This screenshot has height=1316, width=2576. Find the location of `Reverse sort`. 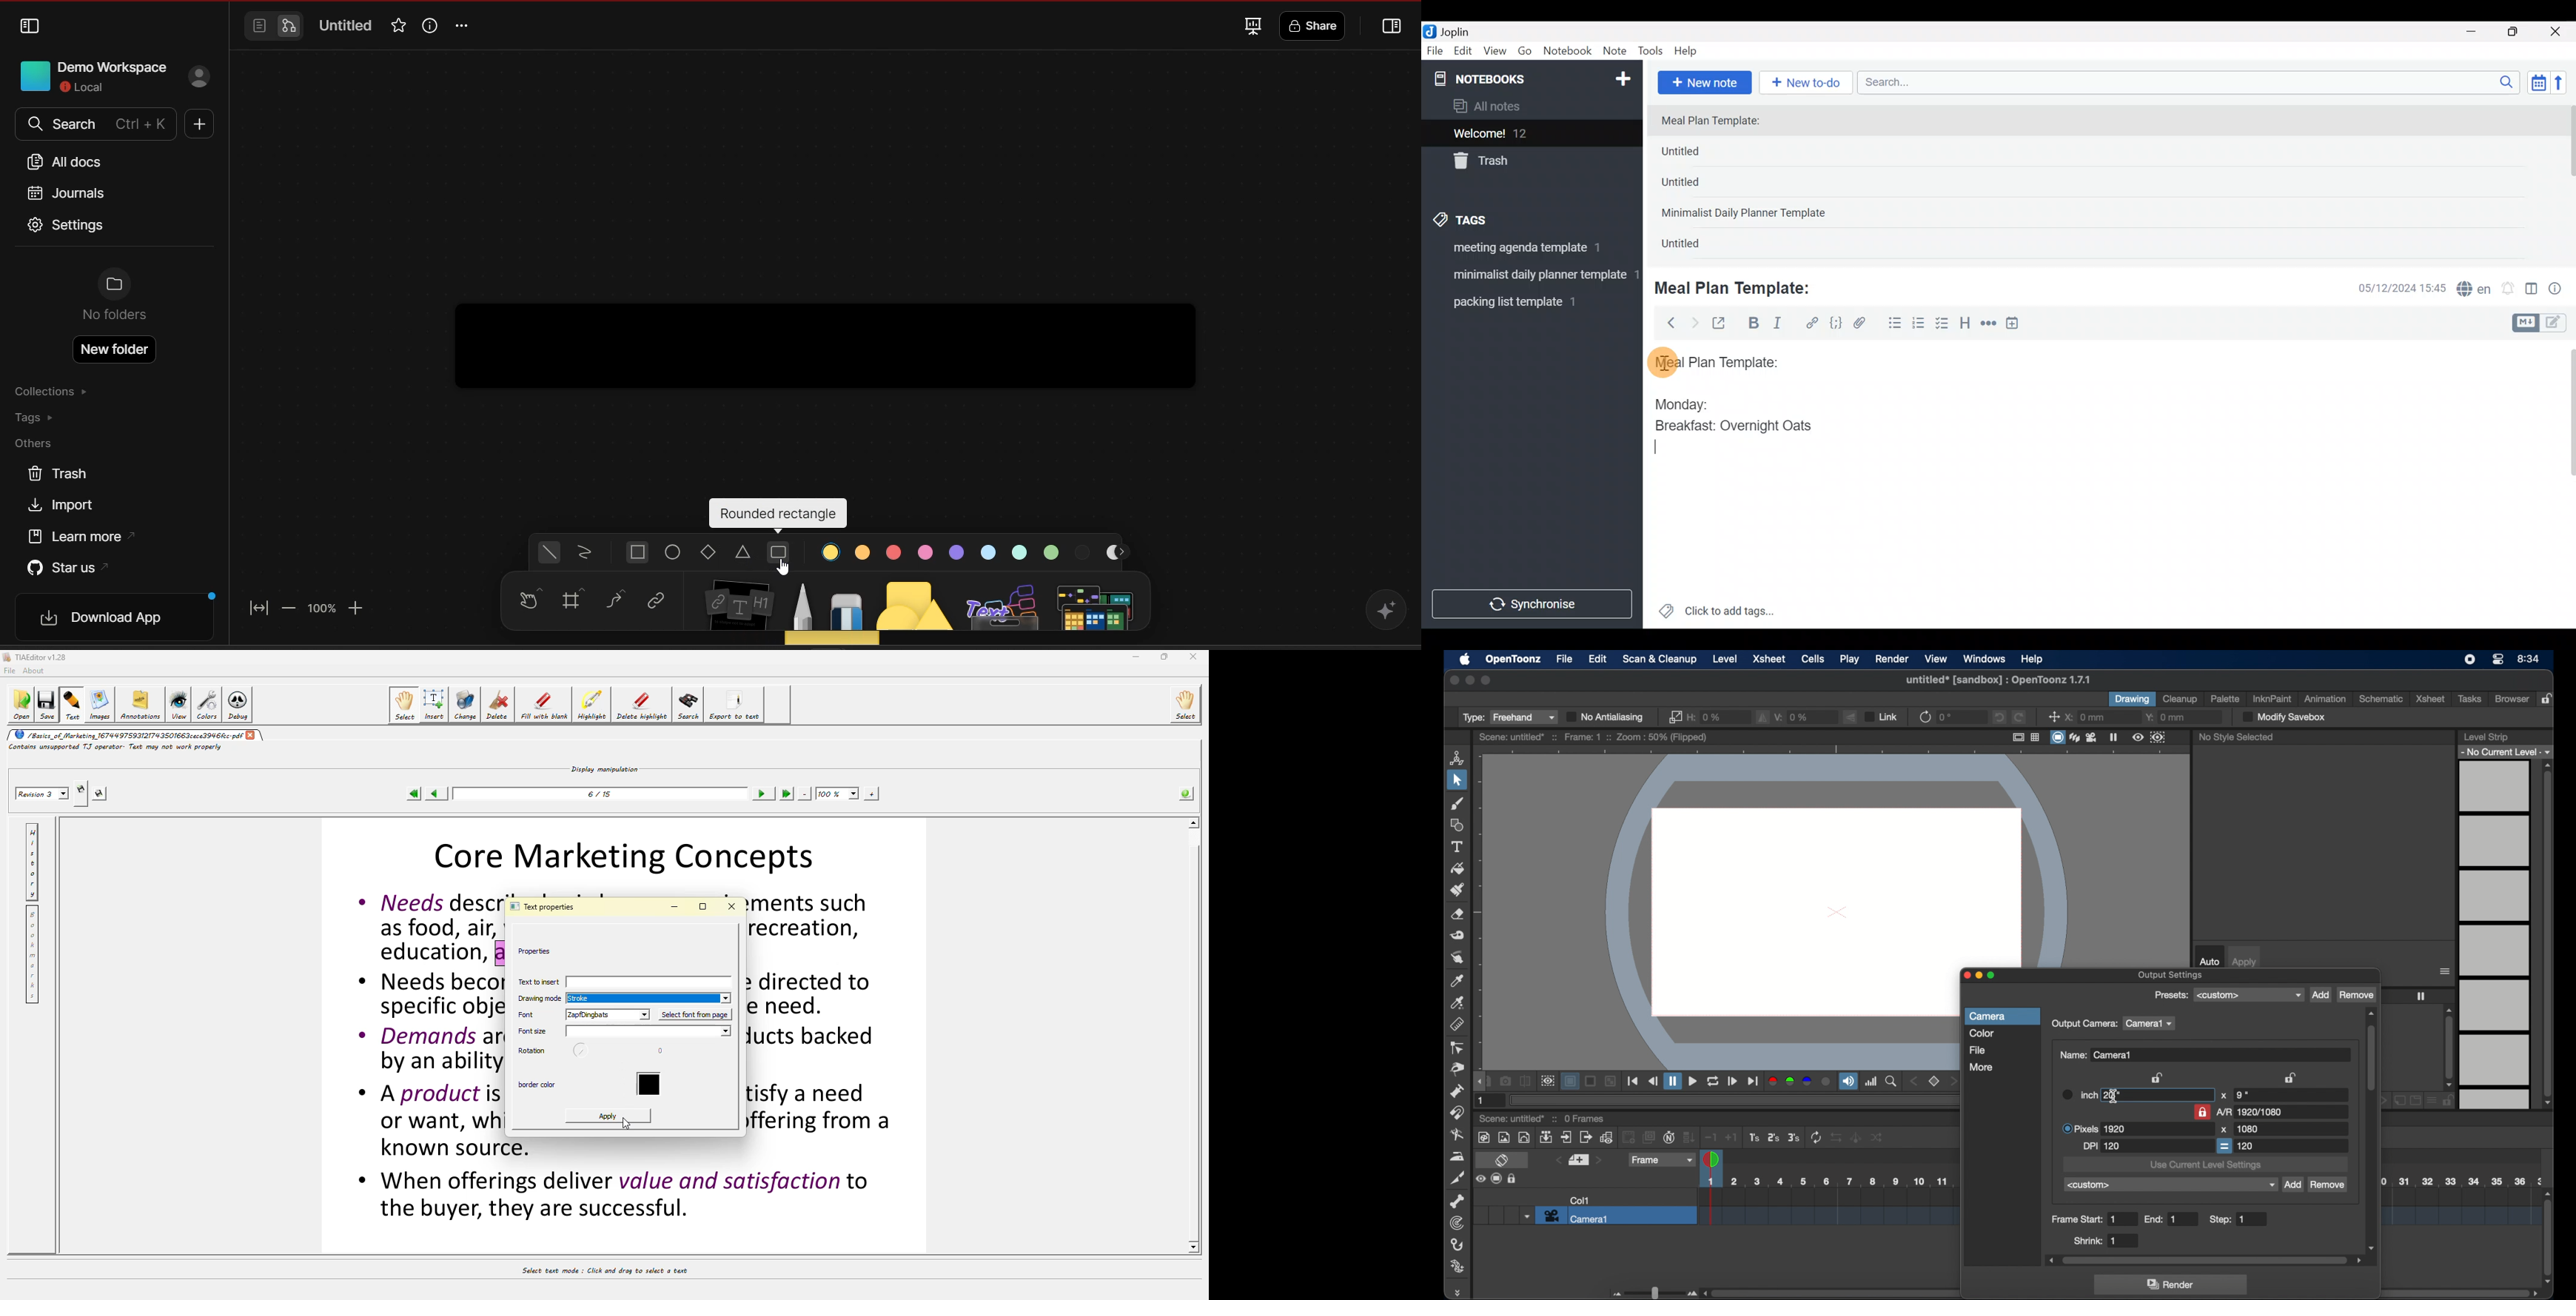

Reverse sort is located at coordinates (2565, 86).